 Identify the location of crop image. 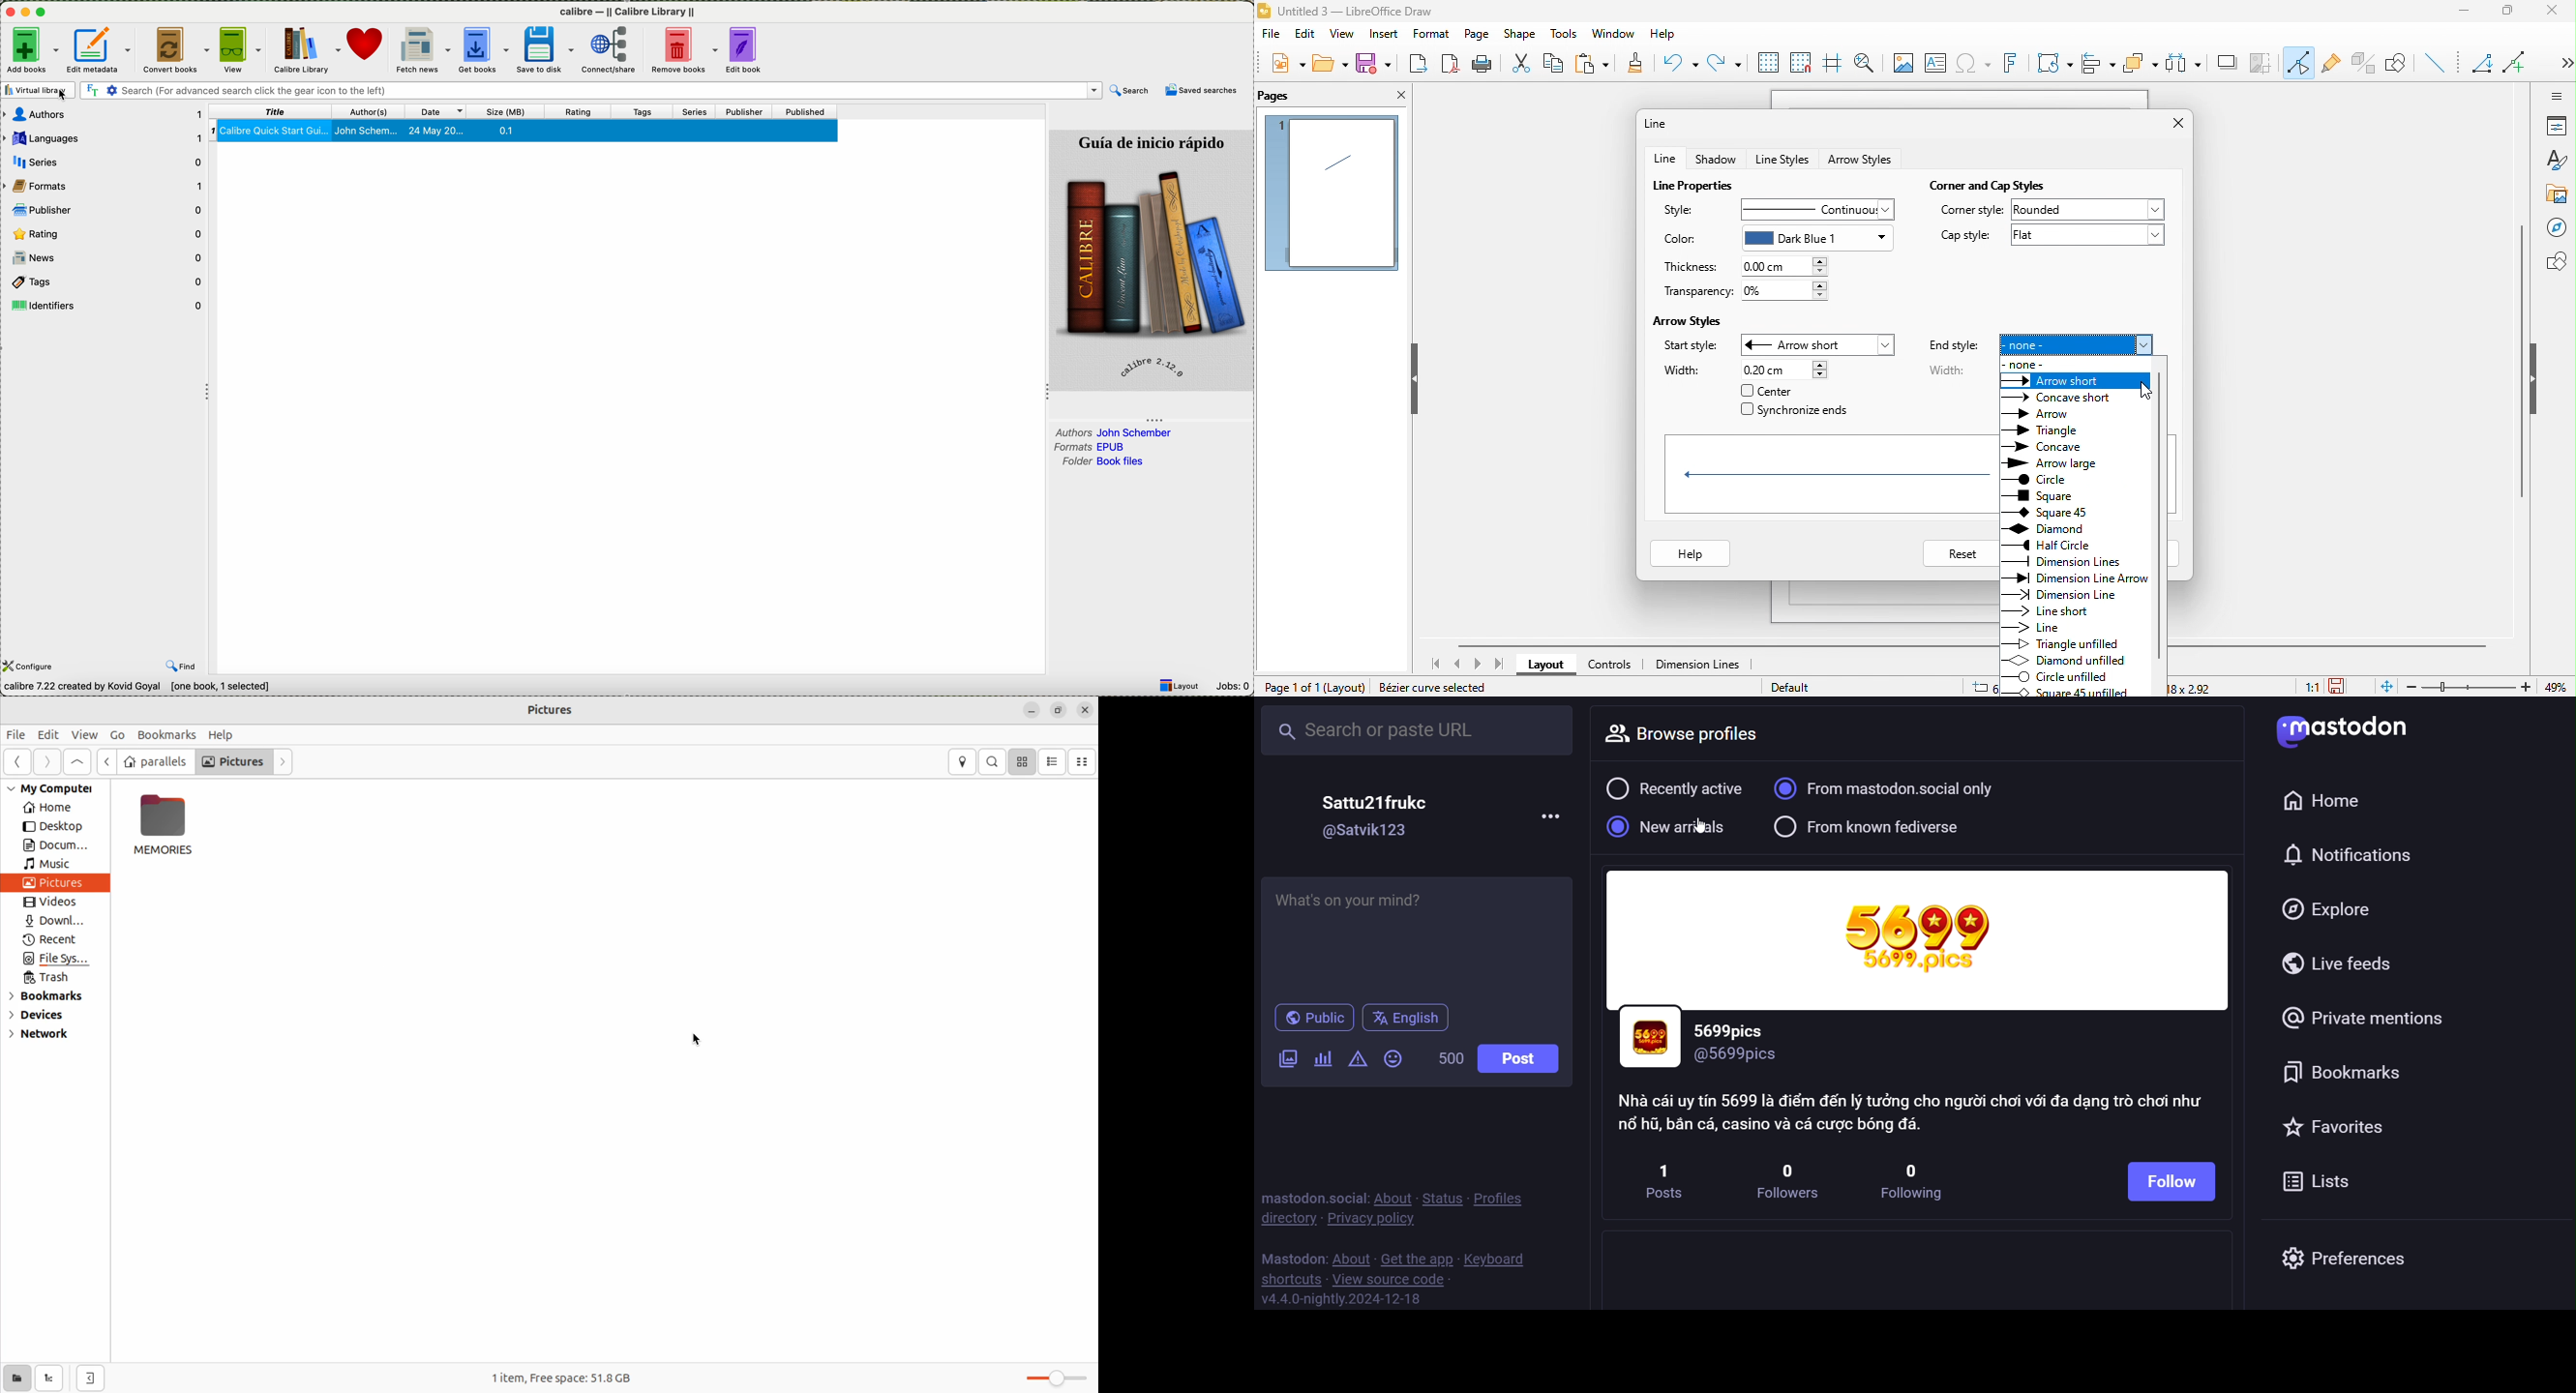
(2263, 61).